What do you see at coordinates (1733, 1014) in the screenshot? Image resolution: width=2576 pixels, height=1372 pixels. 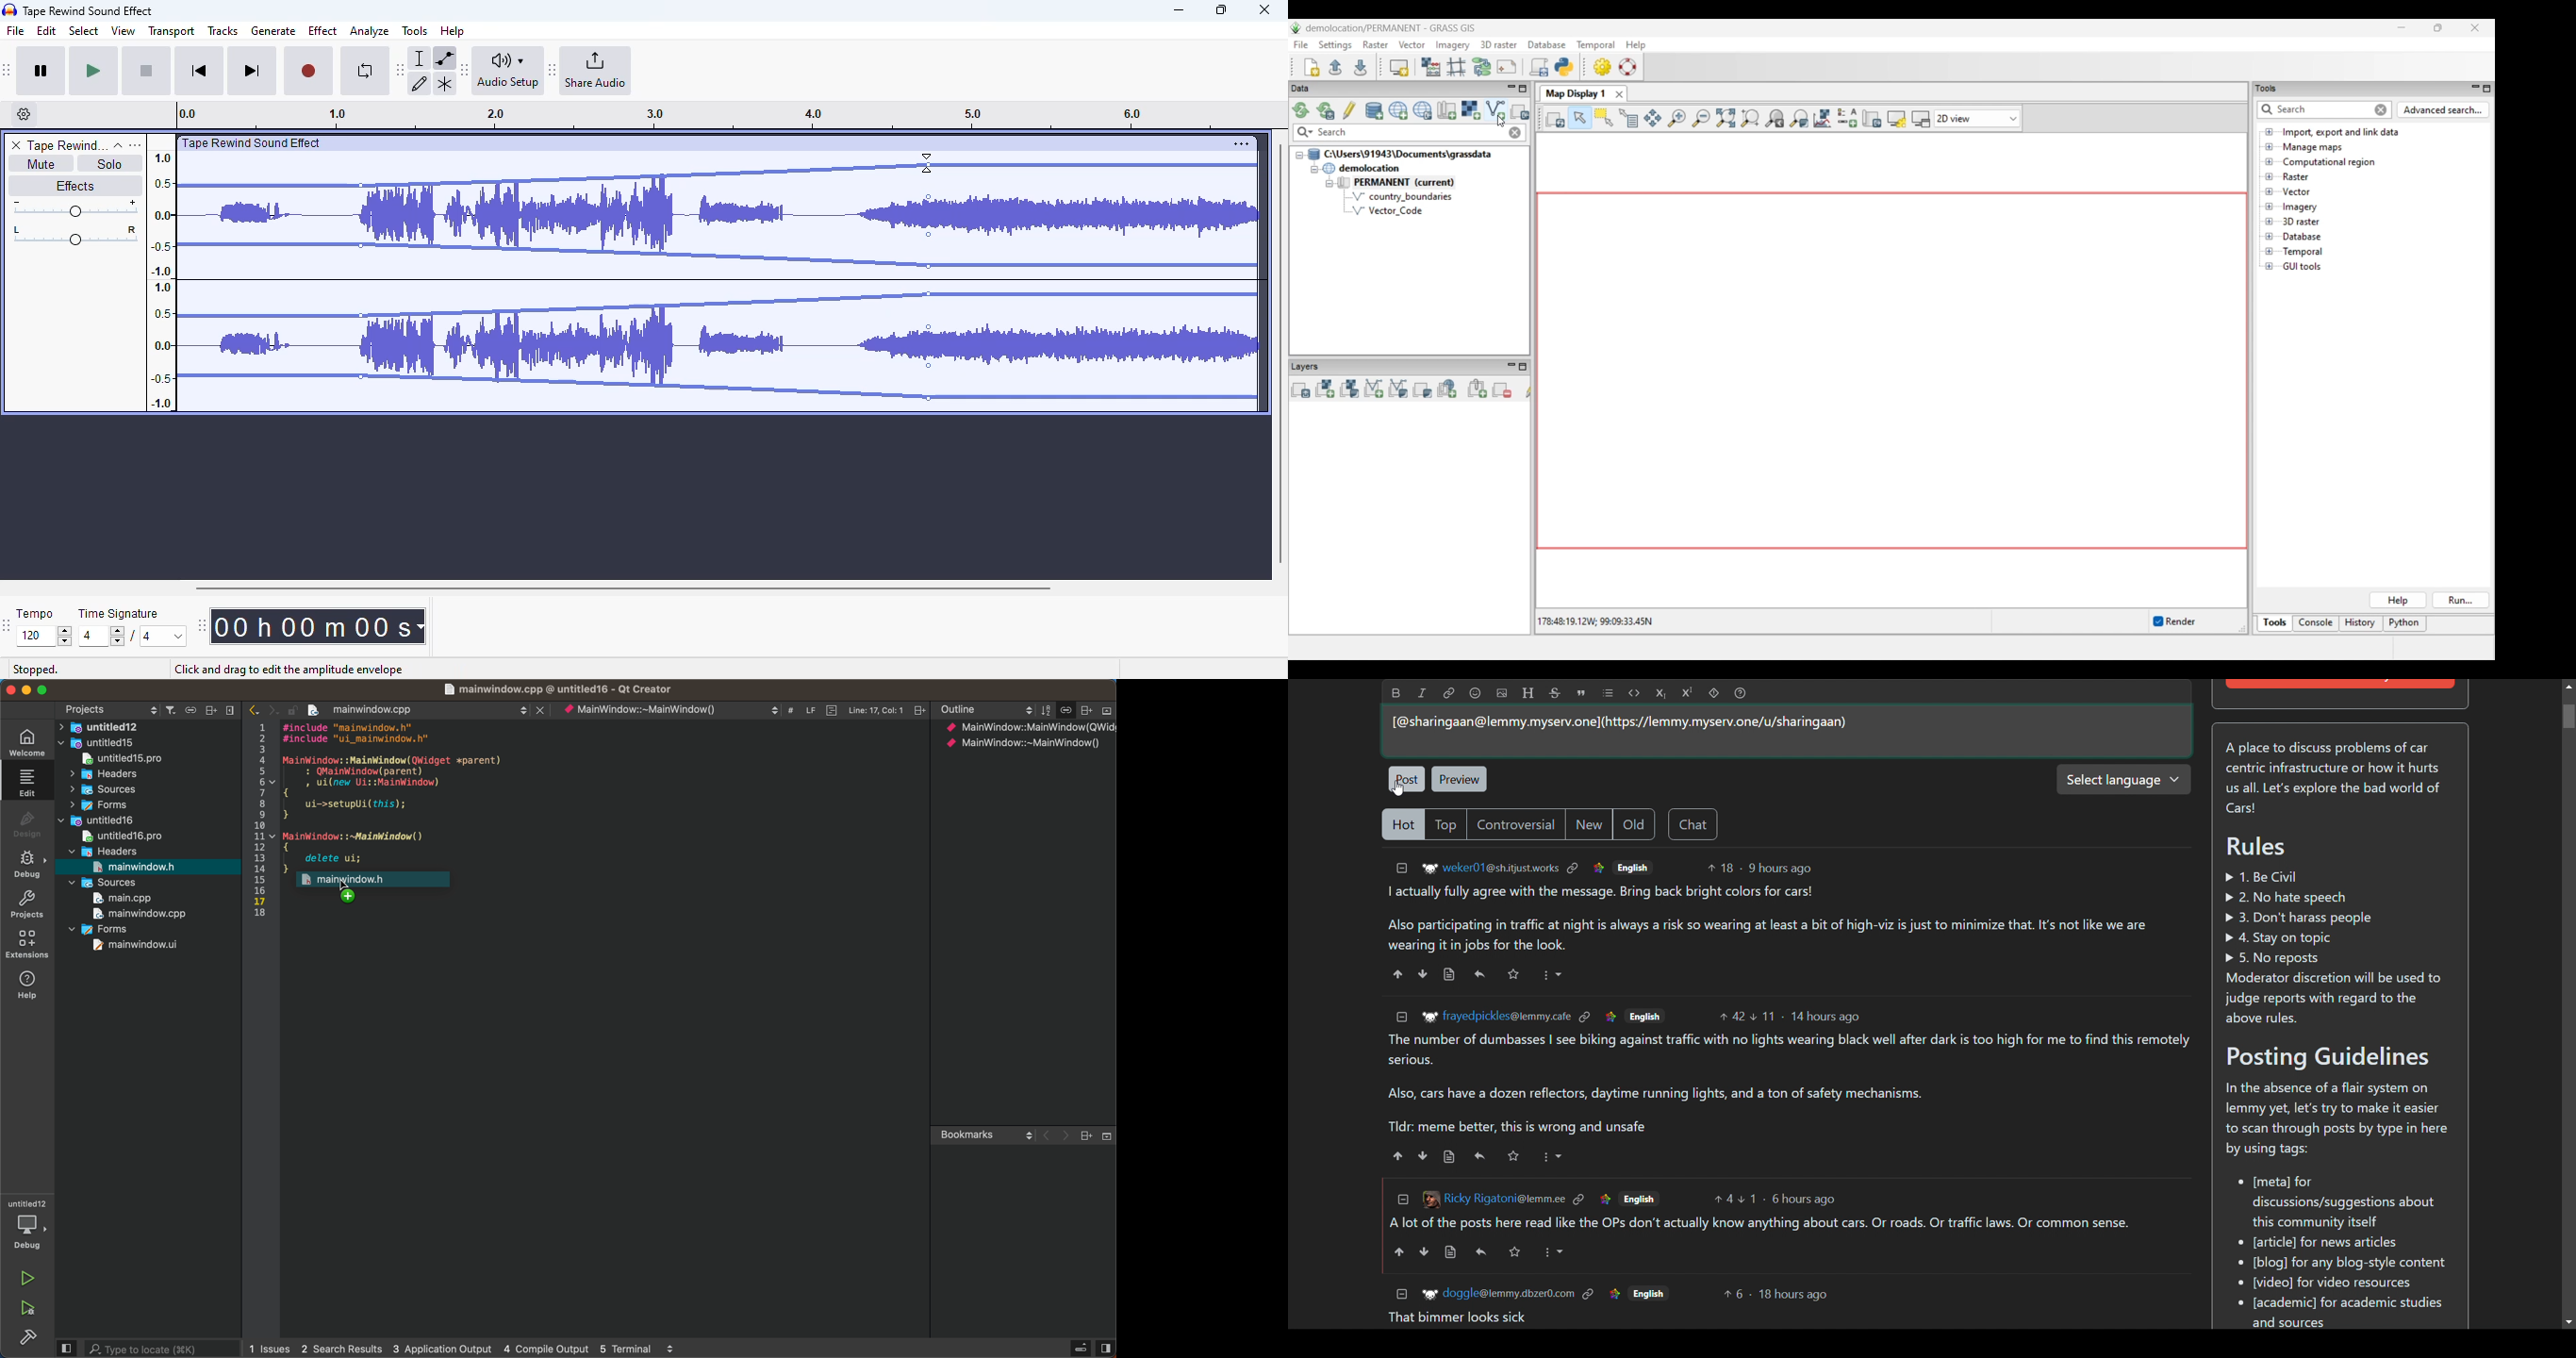 I see `upvotes 42` at bounding box center [1733, 1014].